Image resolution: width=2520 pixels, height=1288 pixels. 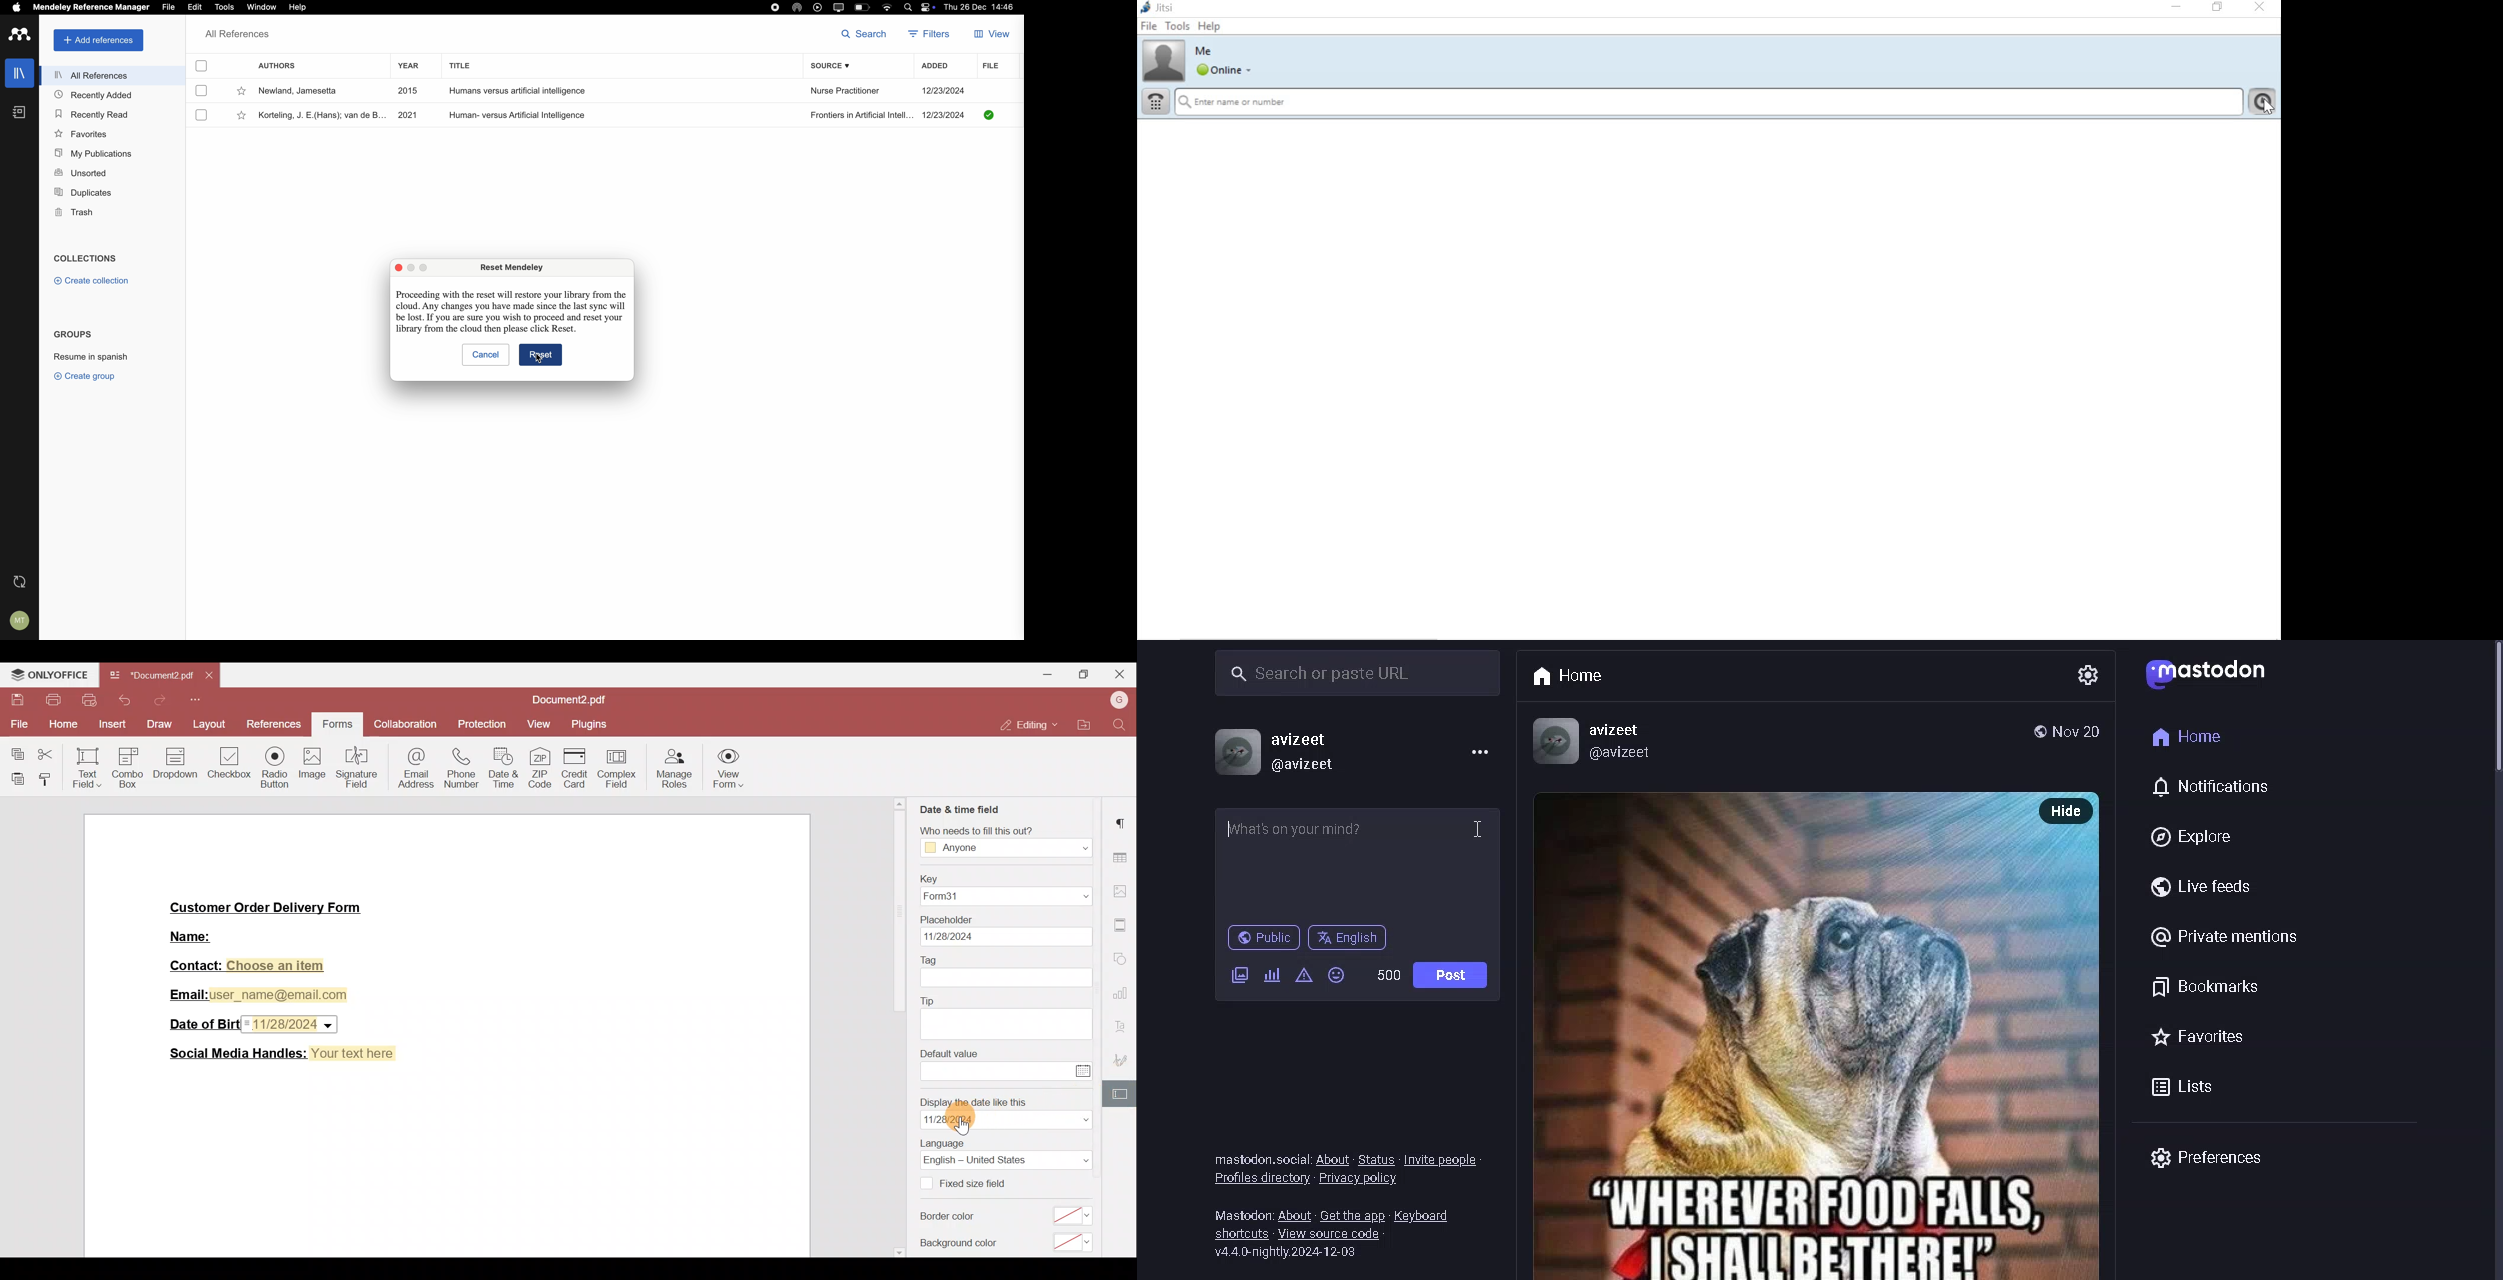 What do you see at coordinates (817, 7) in the screenshot?
I see `play` at bounding box center [817, 7].